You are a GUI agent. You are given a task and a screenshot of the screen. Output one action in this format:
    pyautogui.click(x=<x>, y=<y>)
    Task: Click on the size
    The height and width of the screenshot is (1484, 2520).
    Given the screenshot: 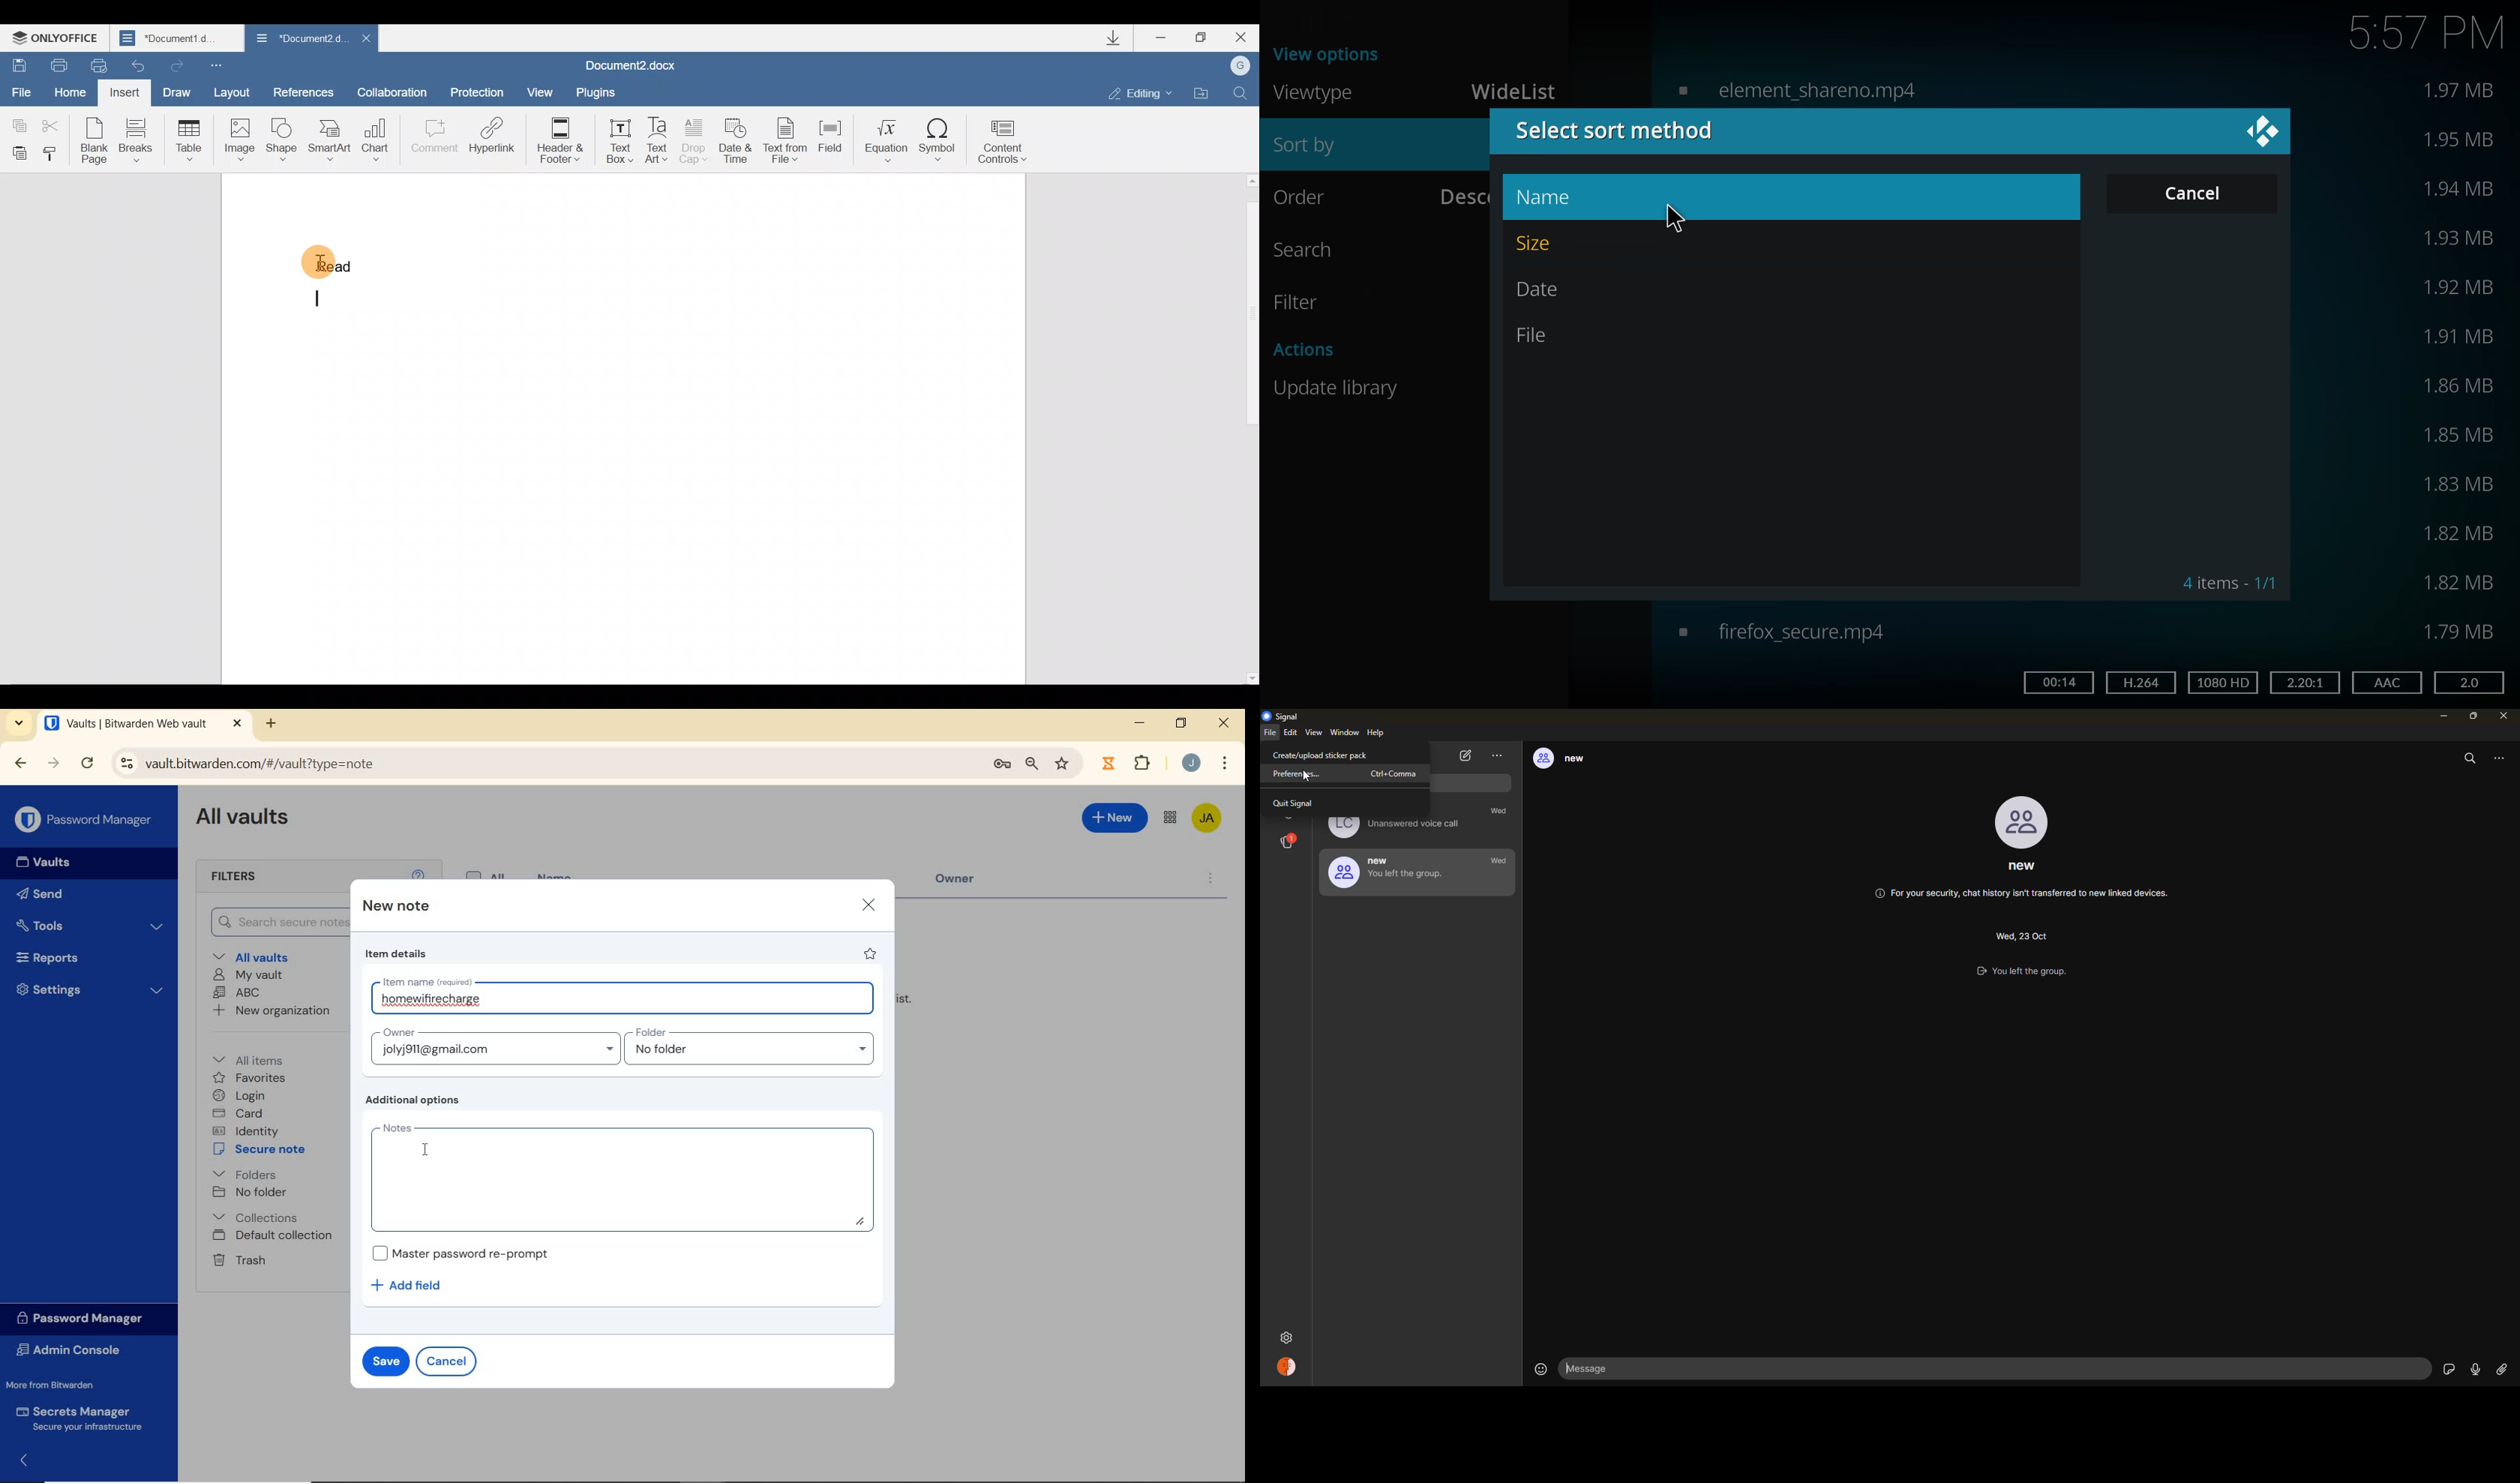 What is the action you would take?
    pyautogui.click(x=2464, y=238)
    